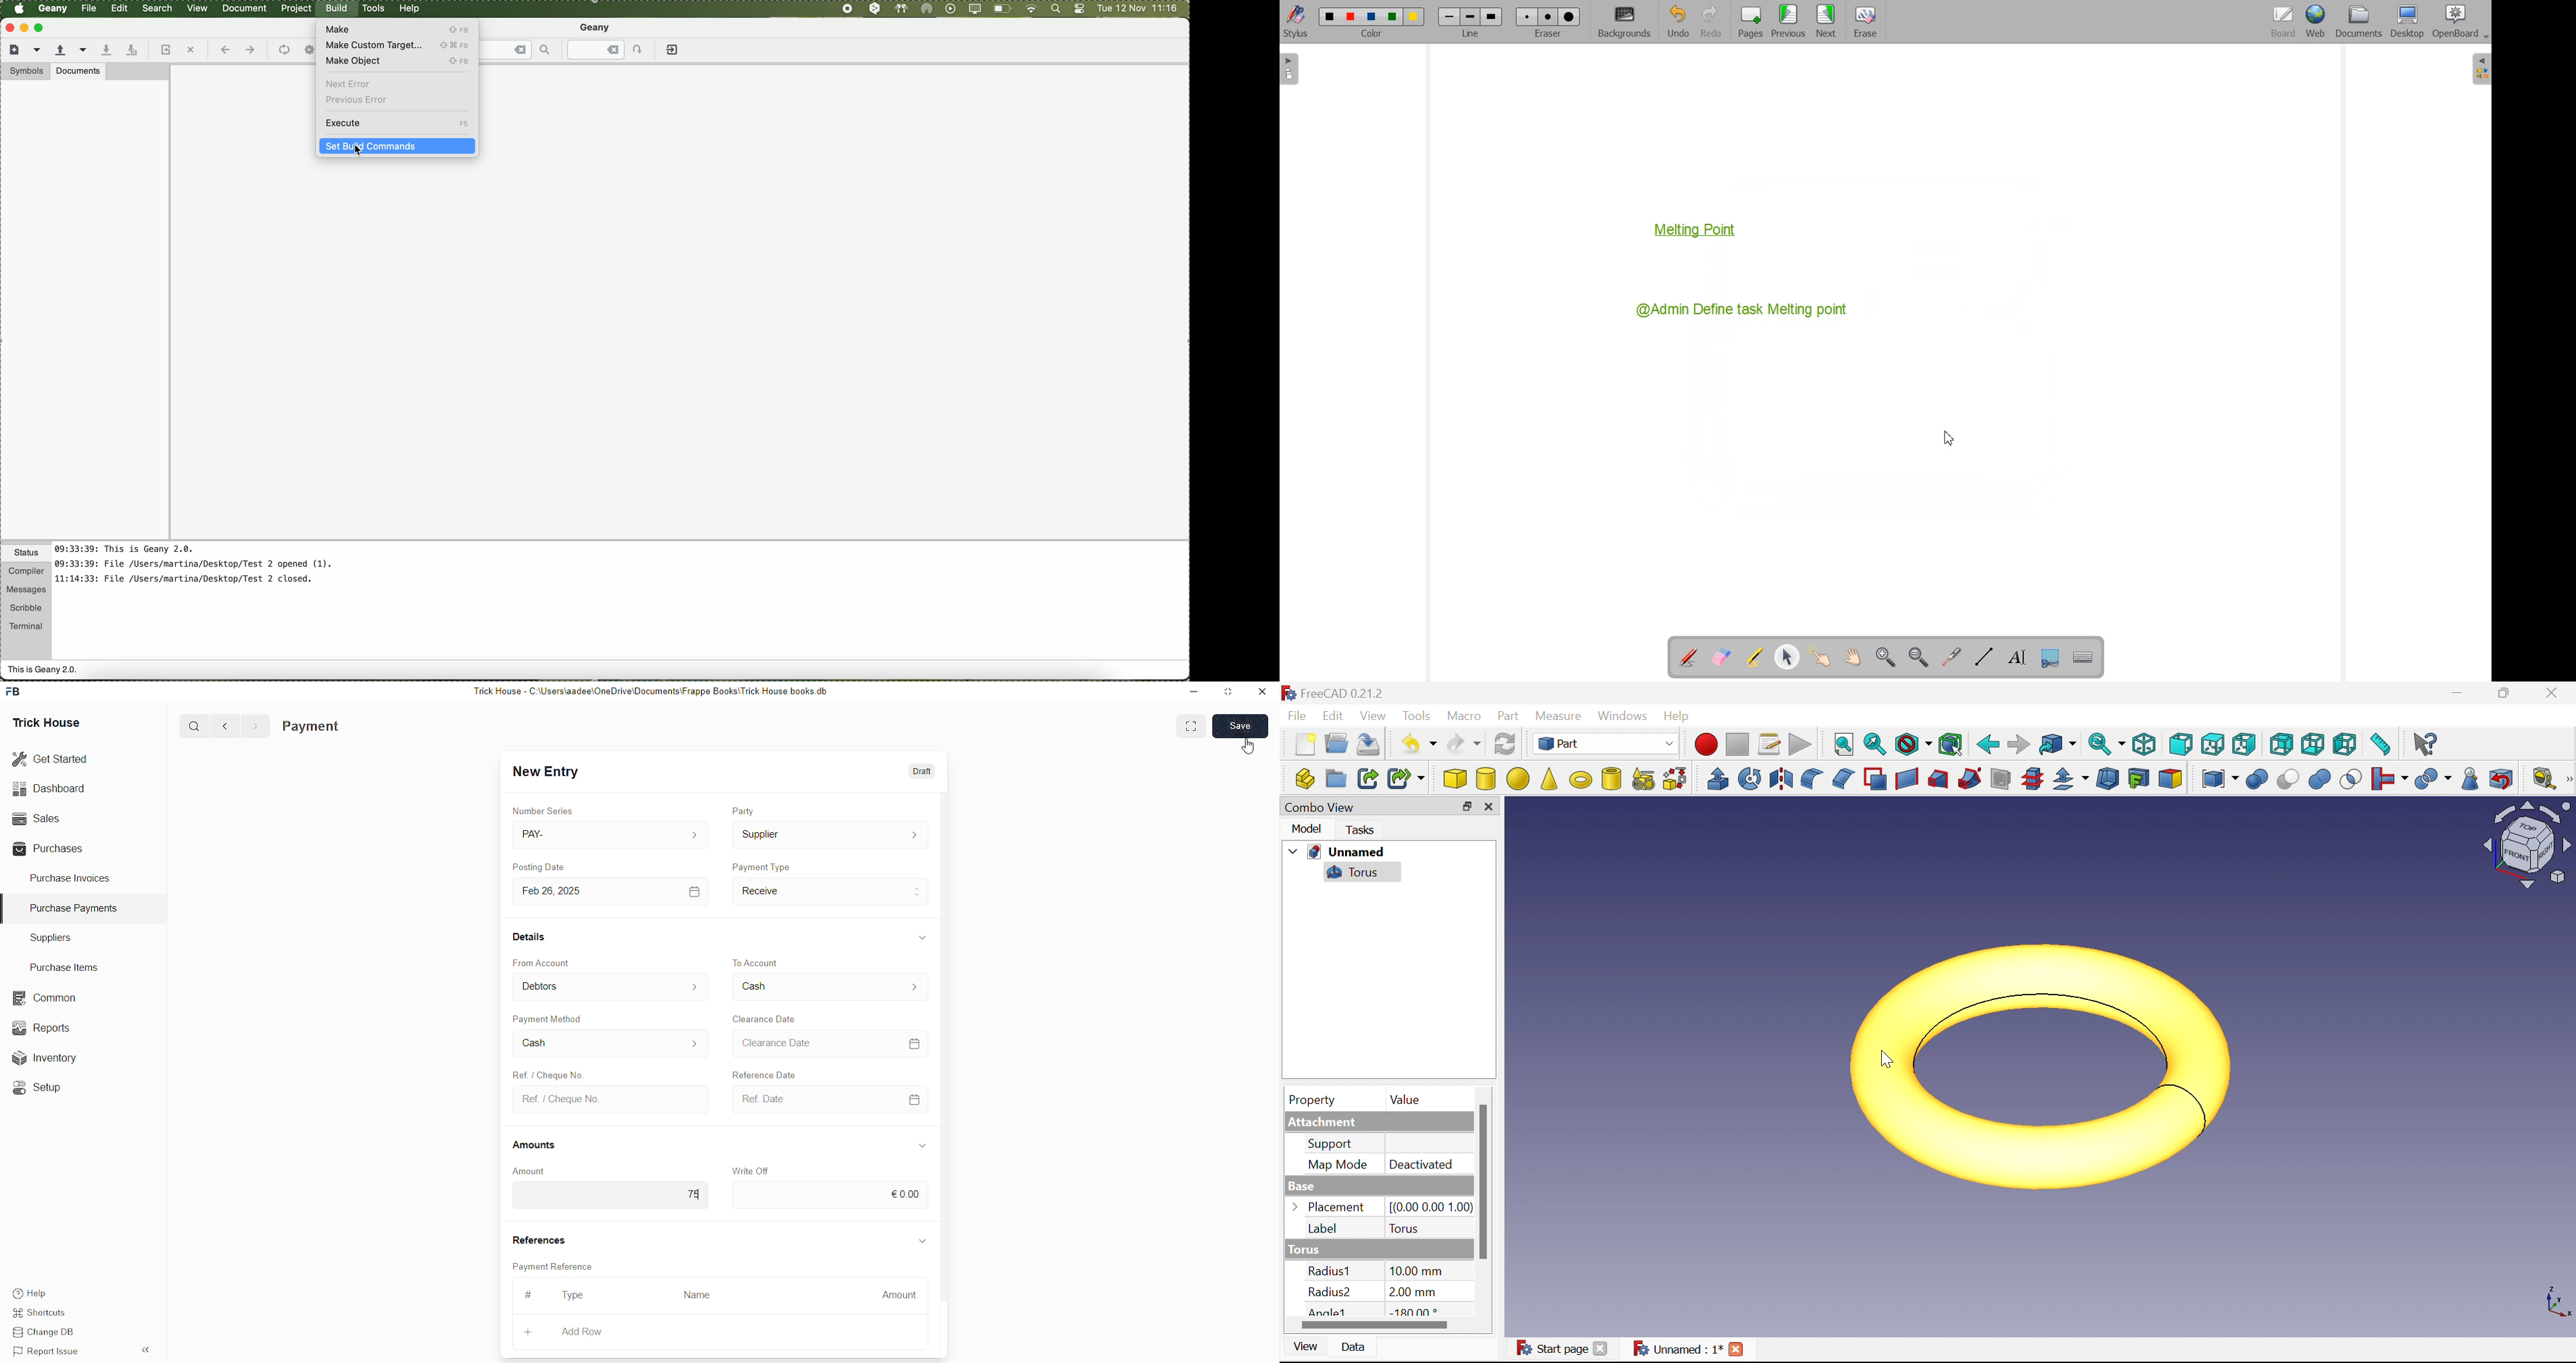 This screenshot has height=1372, width=2576. I want to click on Part, so click(1508, 716).